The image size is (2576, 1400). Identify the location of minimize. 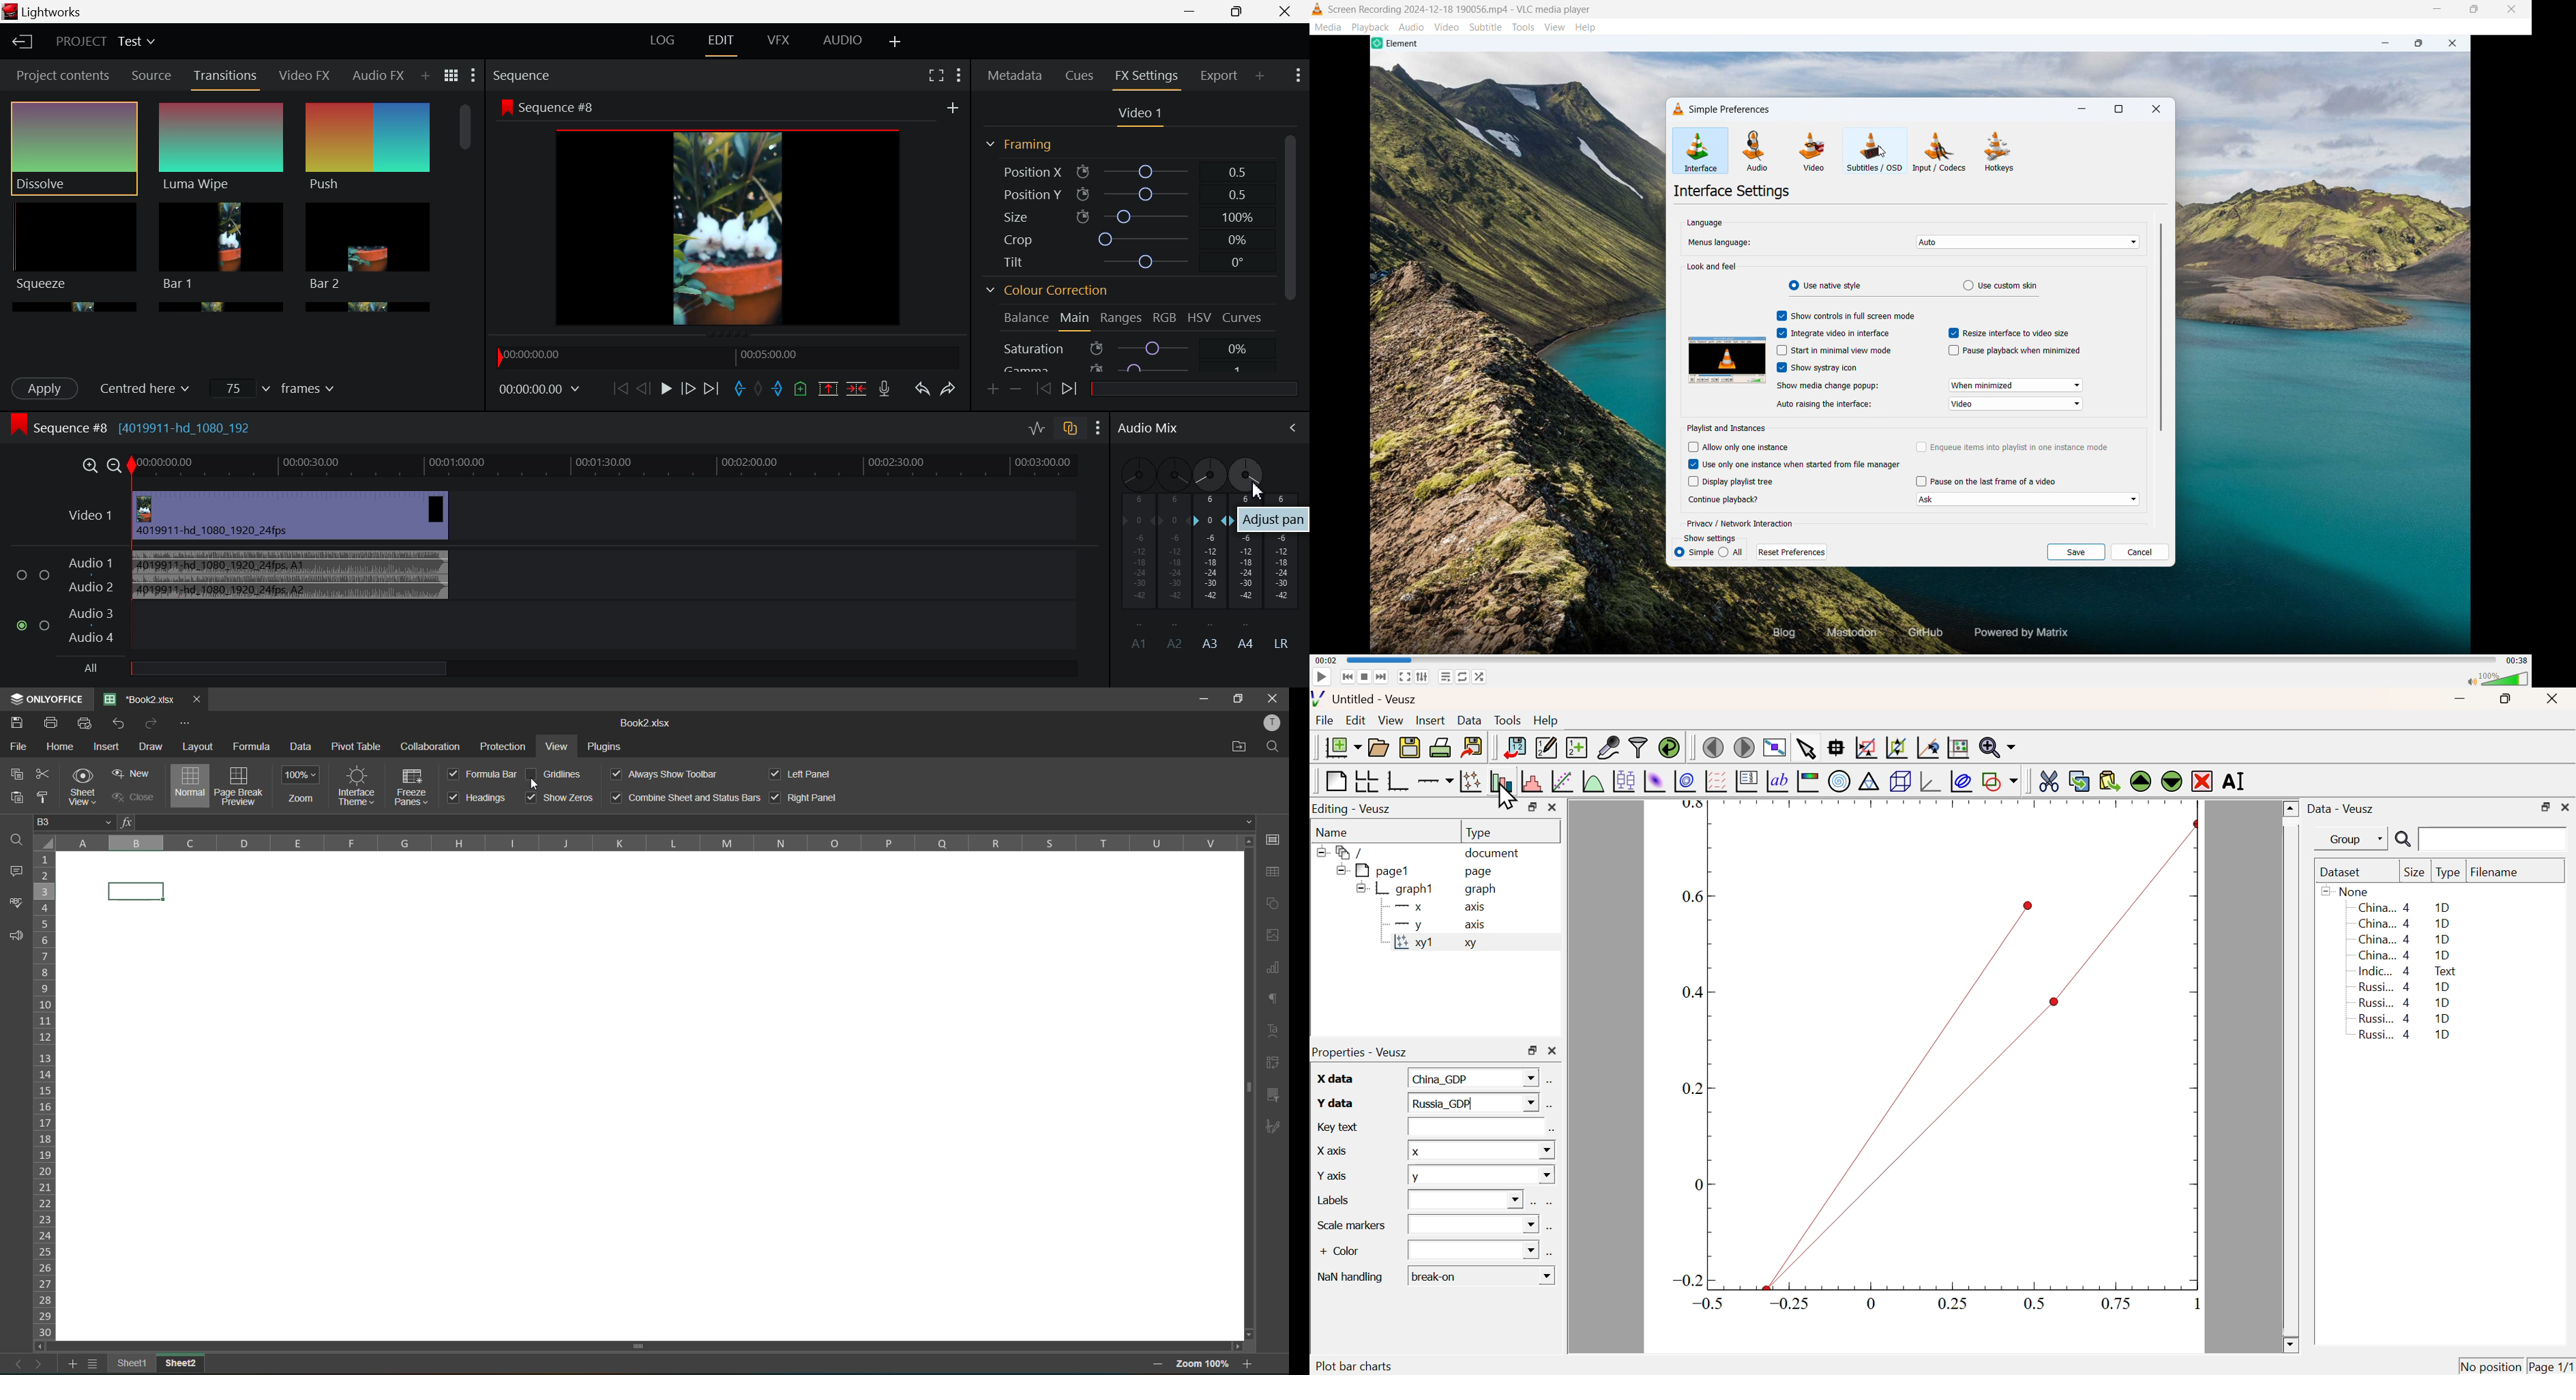
(2436, 9).